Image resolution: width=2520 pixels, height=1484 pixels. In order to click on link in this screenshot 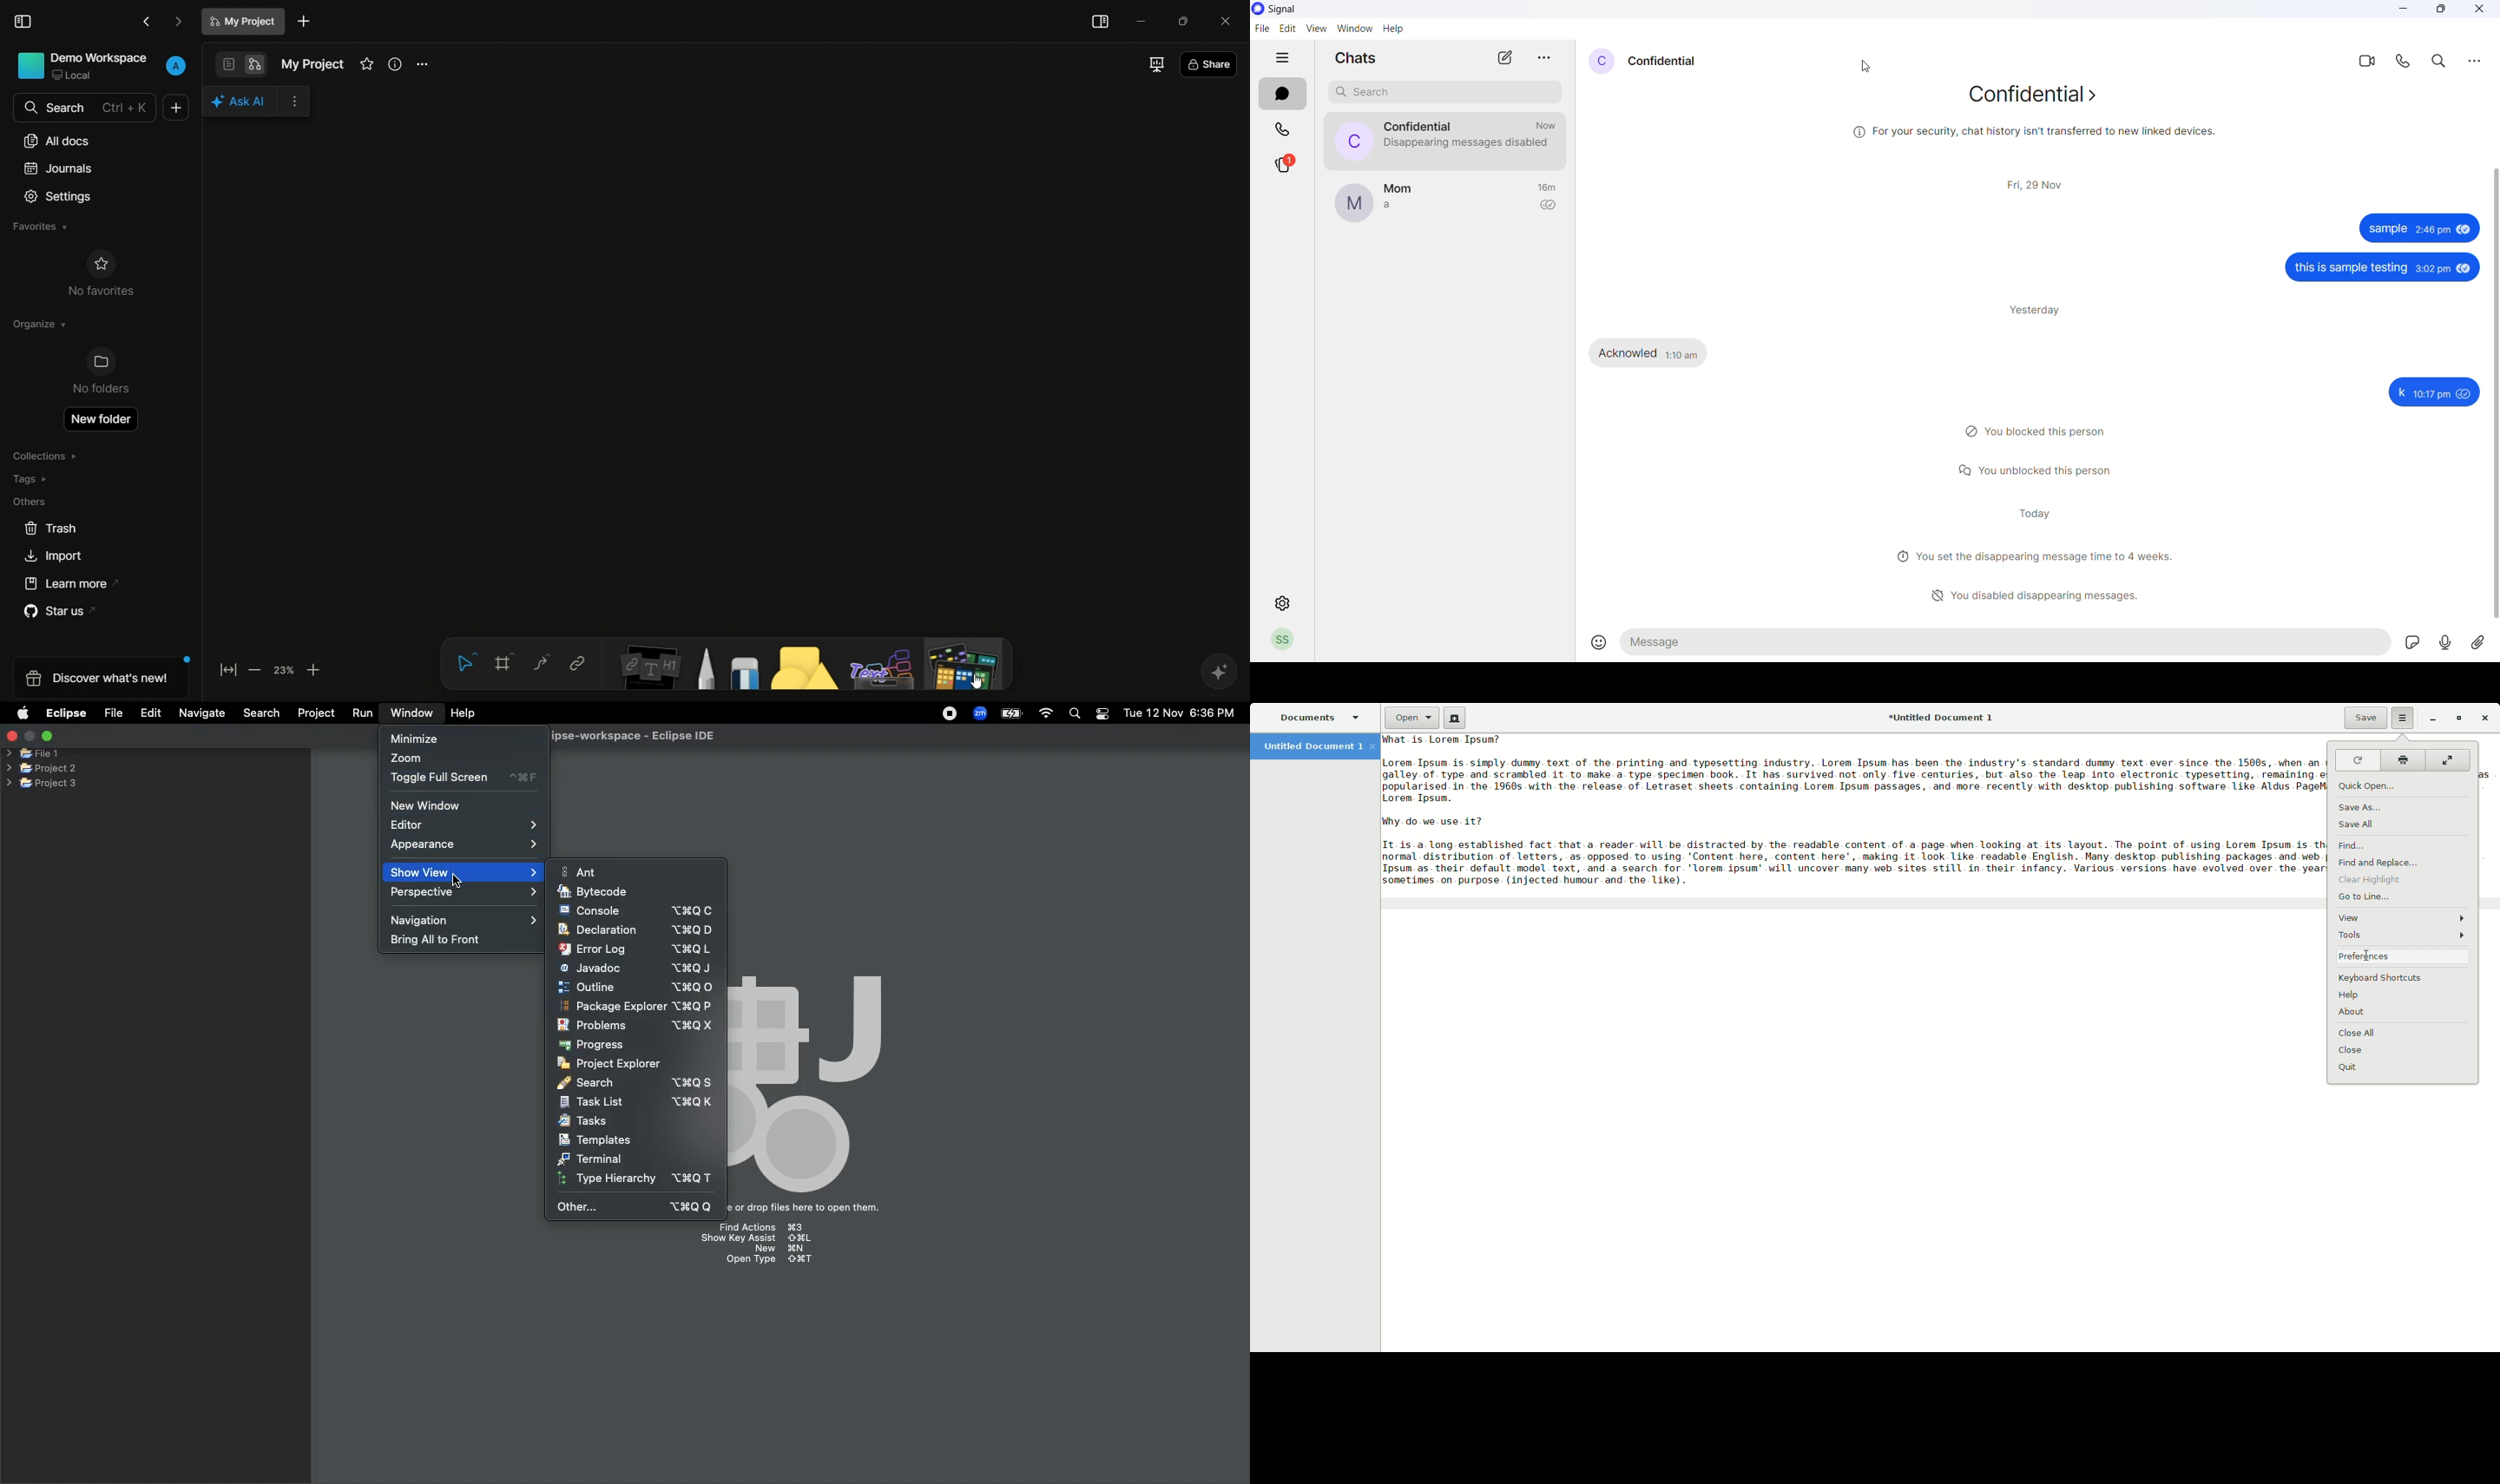, I will do `click(577, 663)`.